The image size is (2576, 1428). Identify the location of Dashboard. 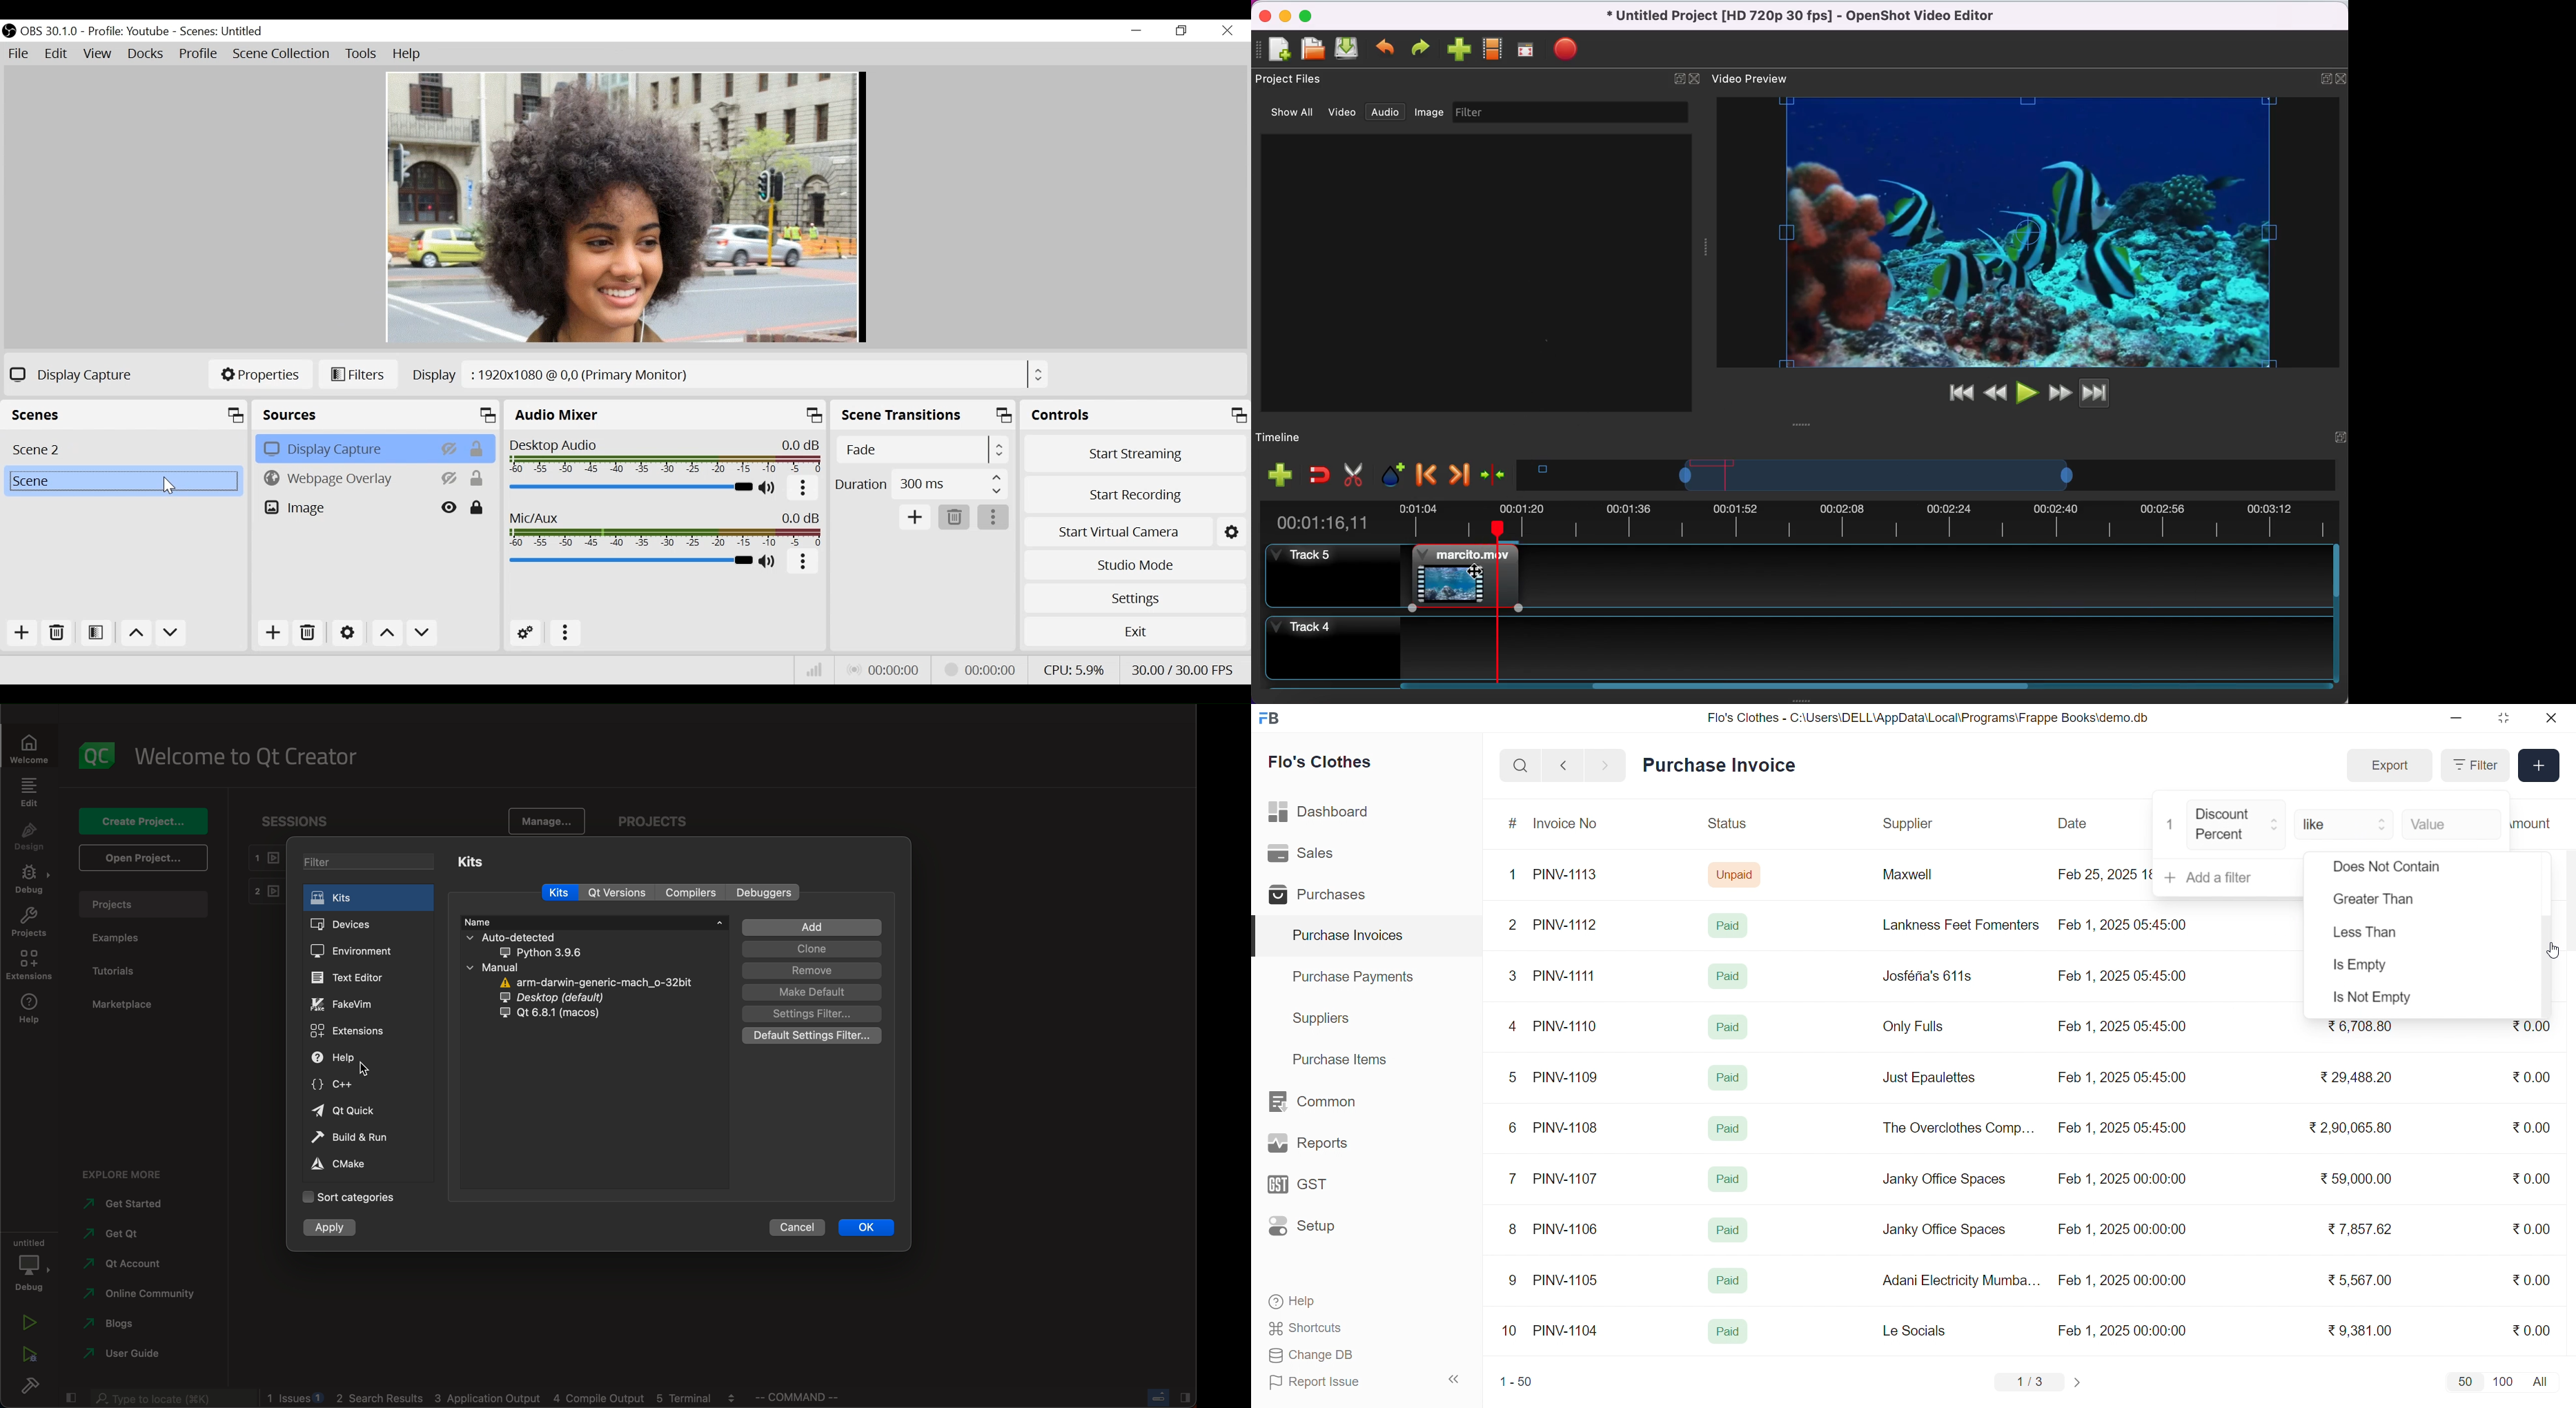
(1323, 814).